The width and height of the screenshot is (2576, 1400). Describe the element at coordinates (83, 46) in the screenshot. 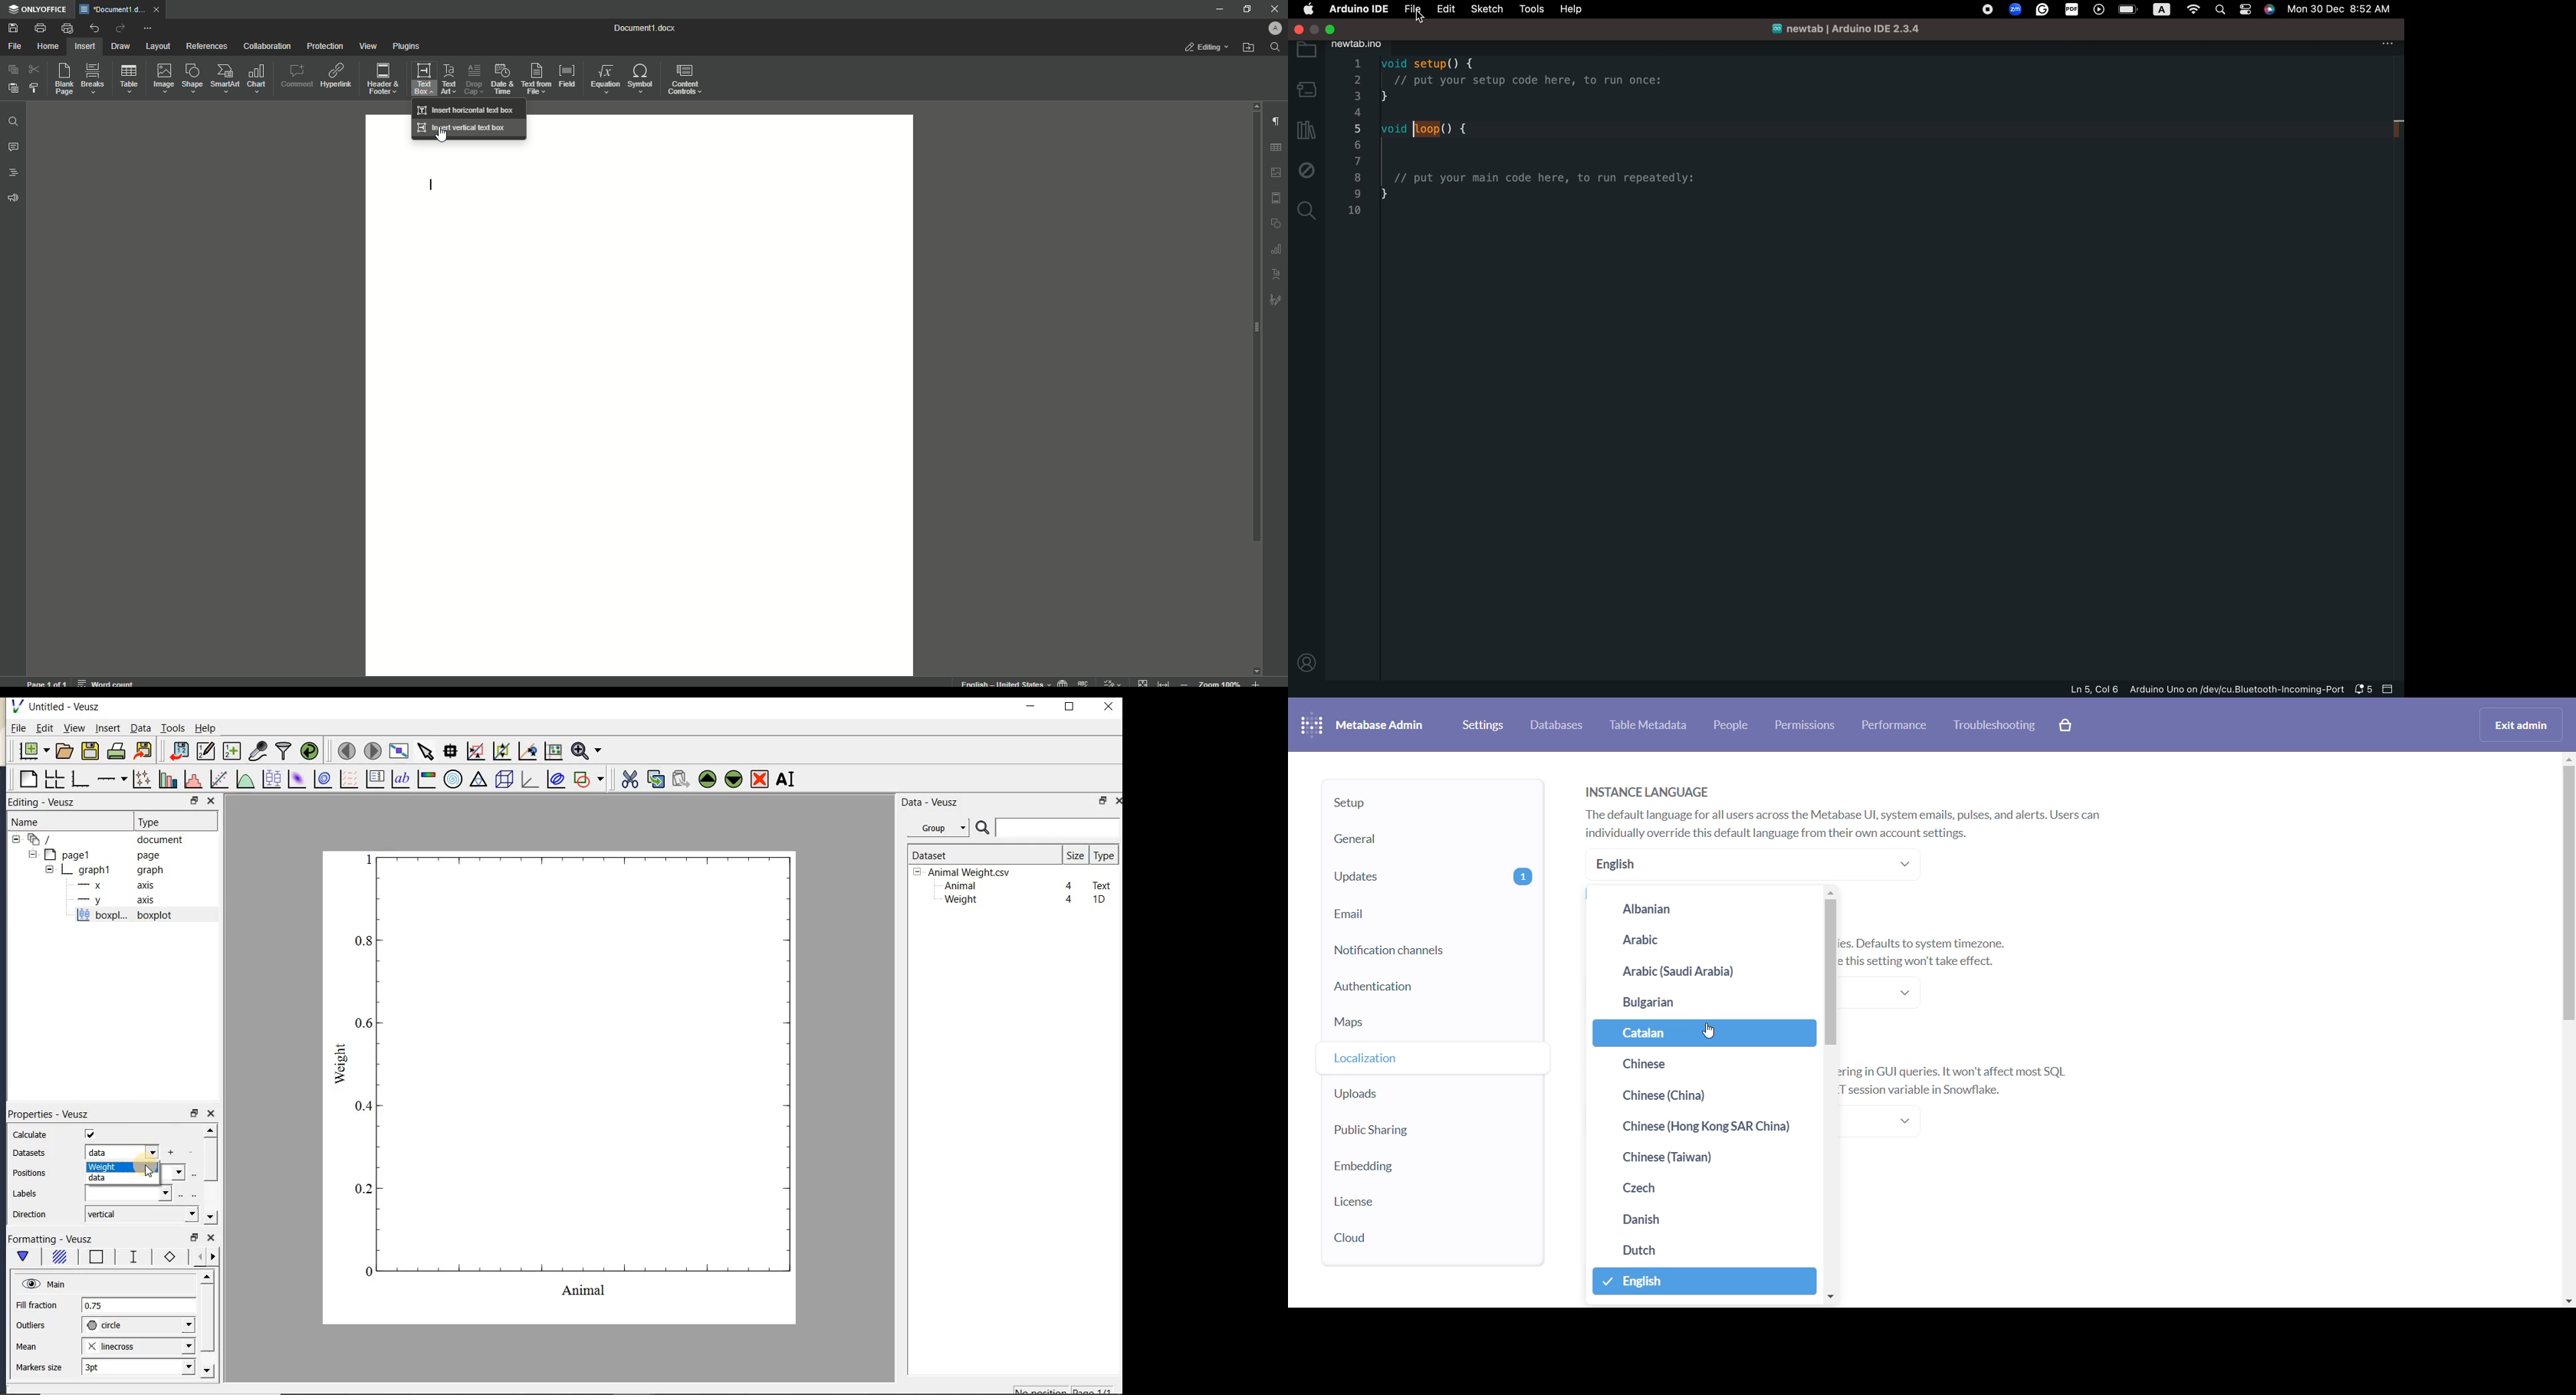

I see `Insert` at that location.